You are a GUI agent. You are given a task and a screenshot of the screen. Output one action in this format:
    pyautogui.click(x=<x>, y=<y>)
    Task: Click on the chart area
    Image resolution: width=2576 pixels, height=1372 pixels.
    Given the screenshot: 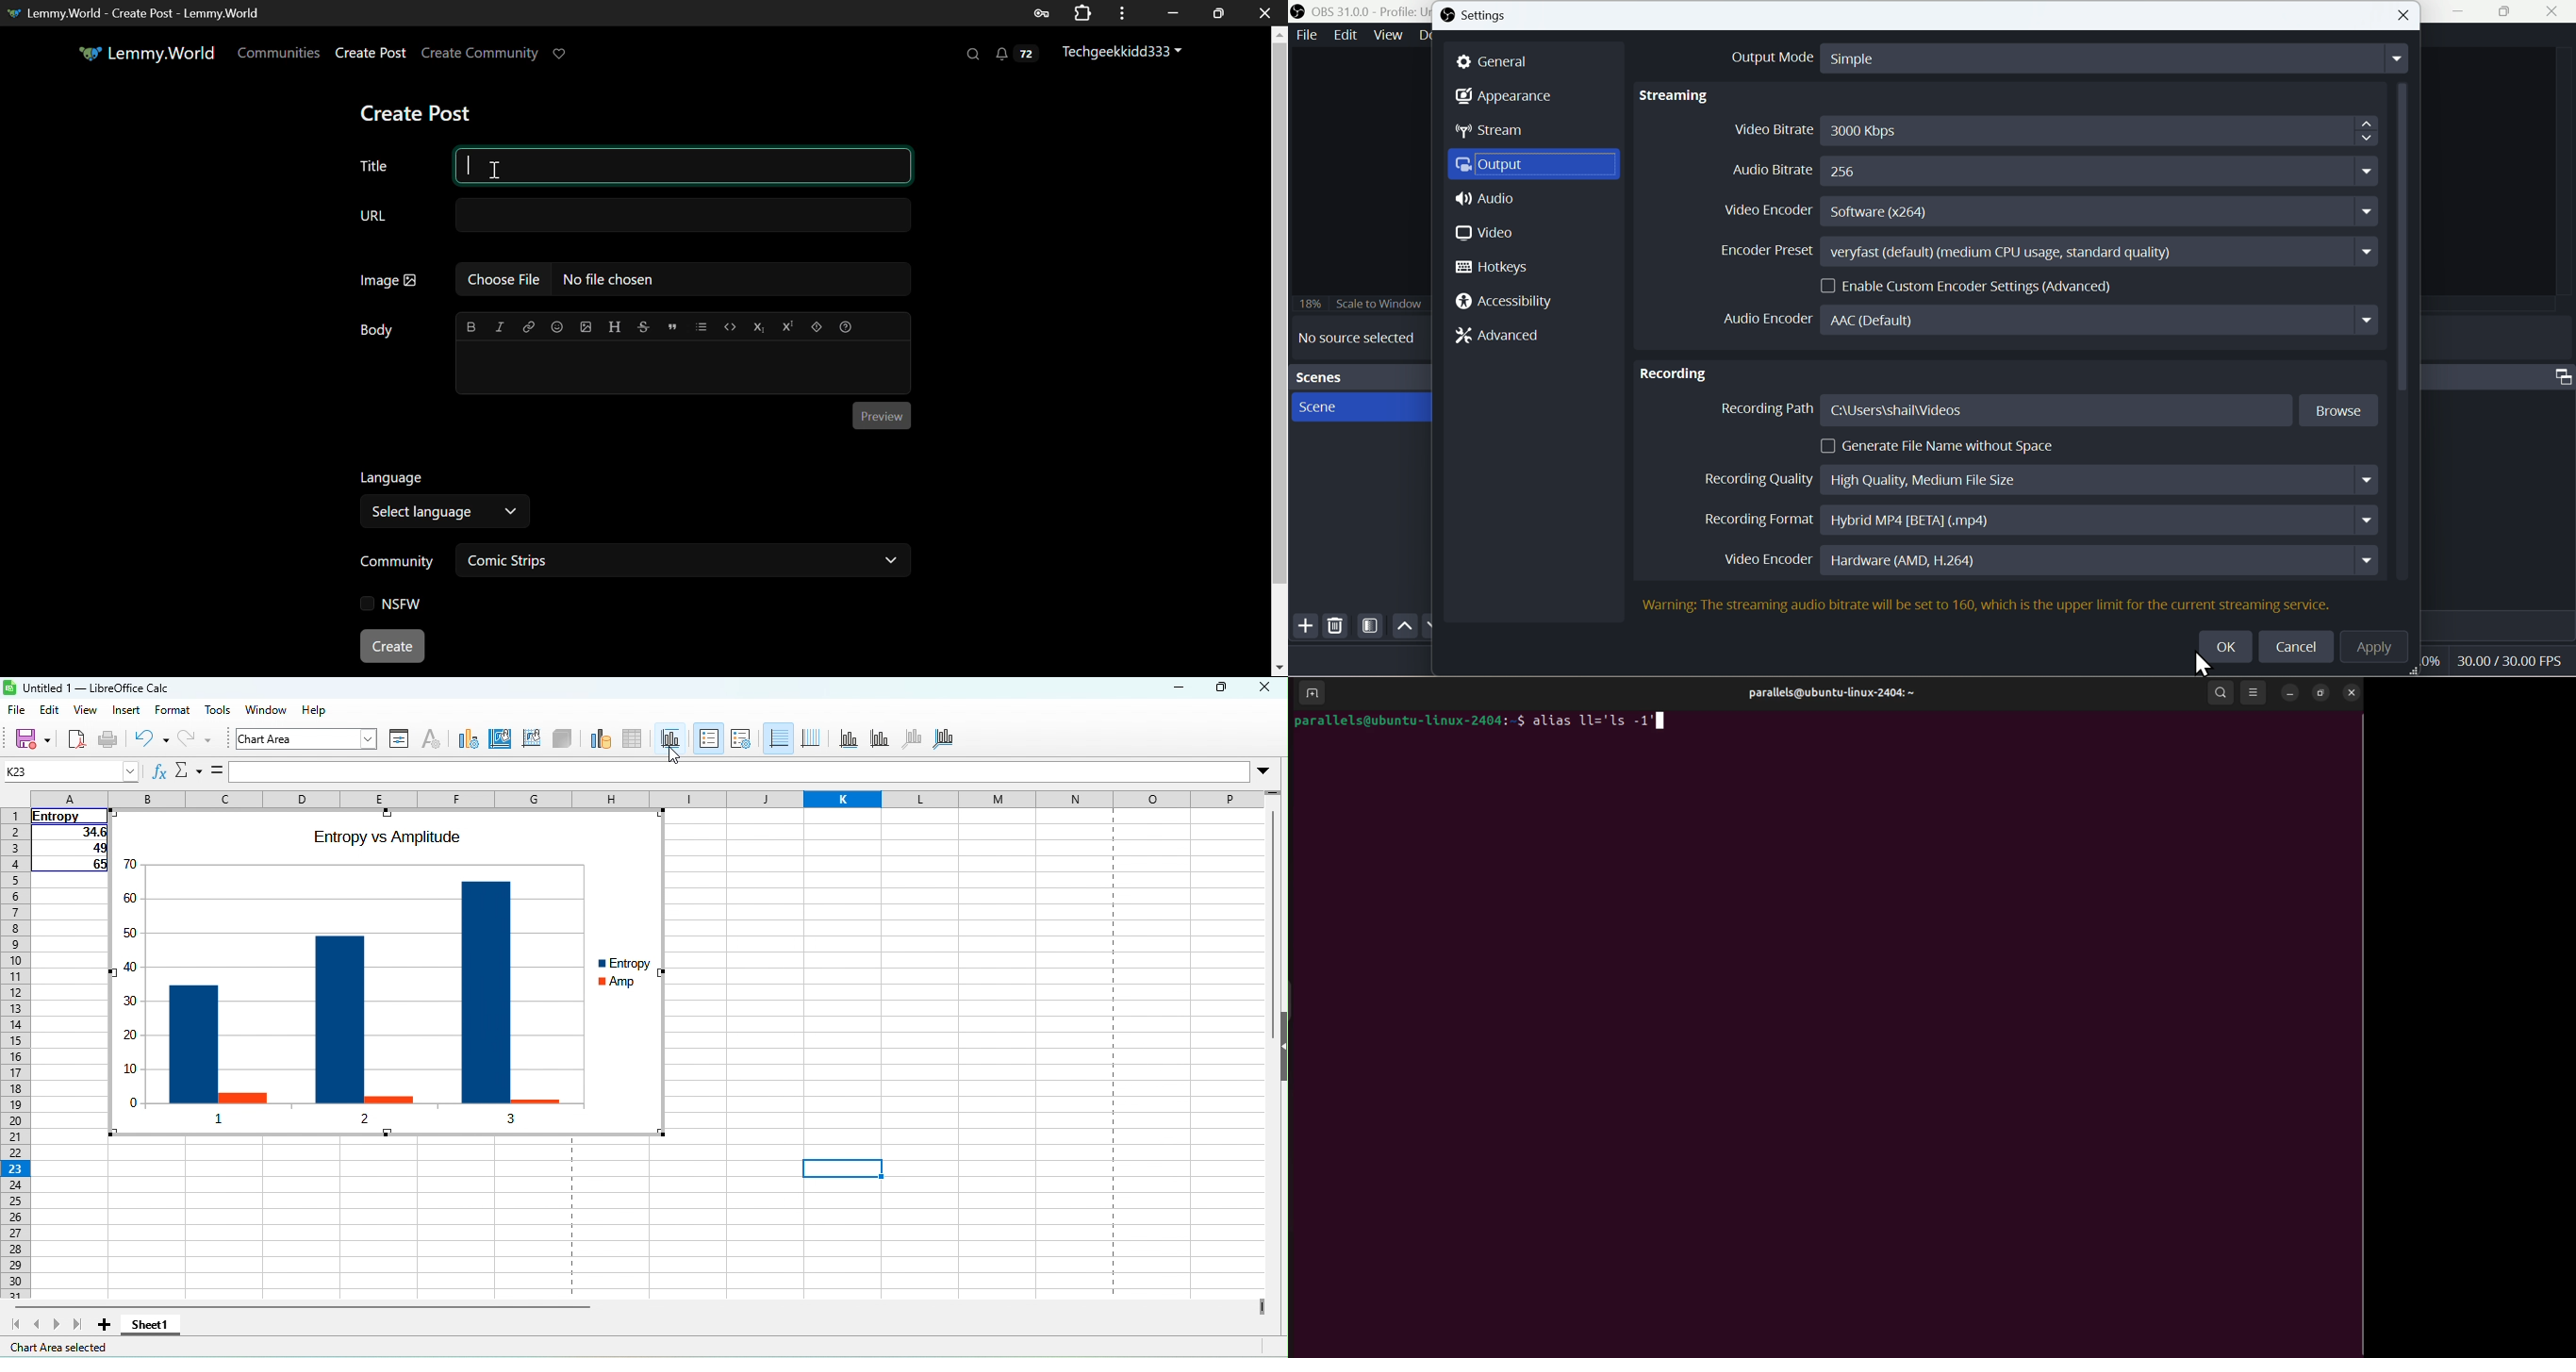 What is the action you would take?
    pyautogui.click(x=308, y=741)
    